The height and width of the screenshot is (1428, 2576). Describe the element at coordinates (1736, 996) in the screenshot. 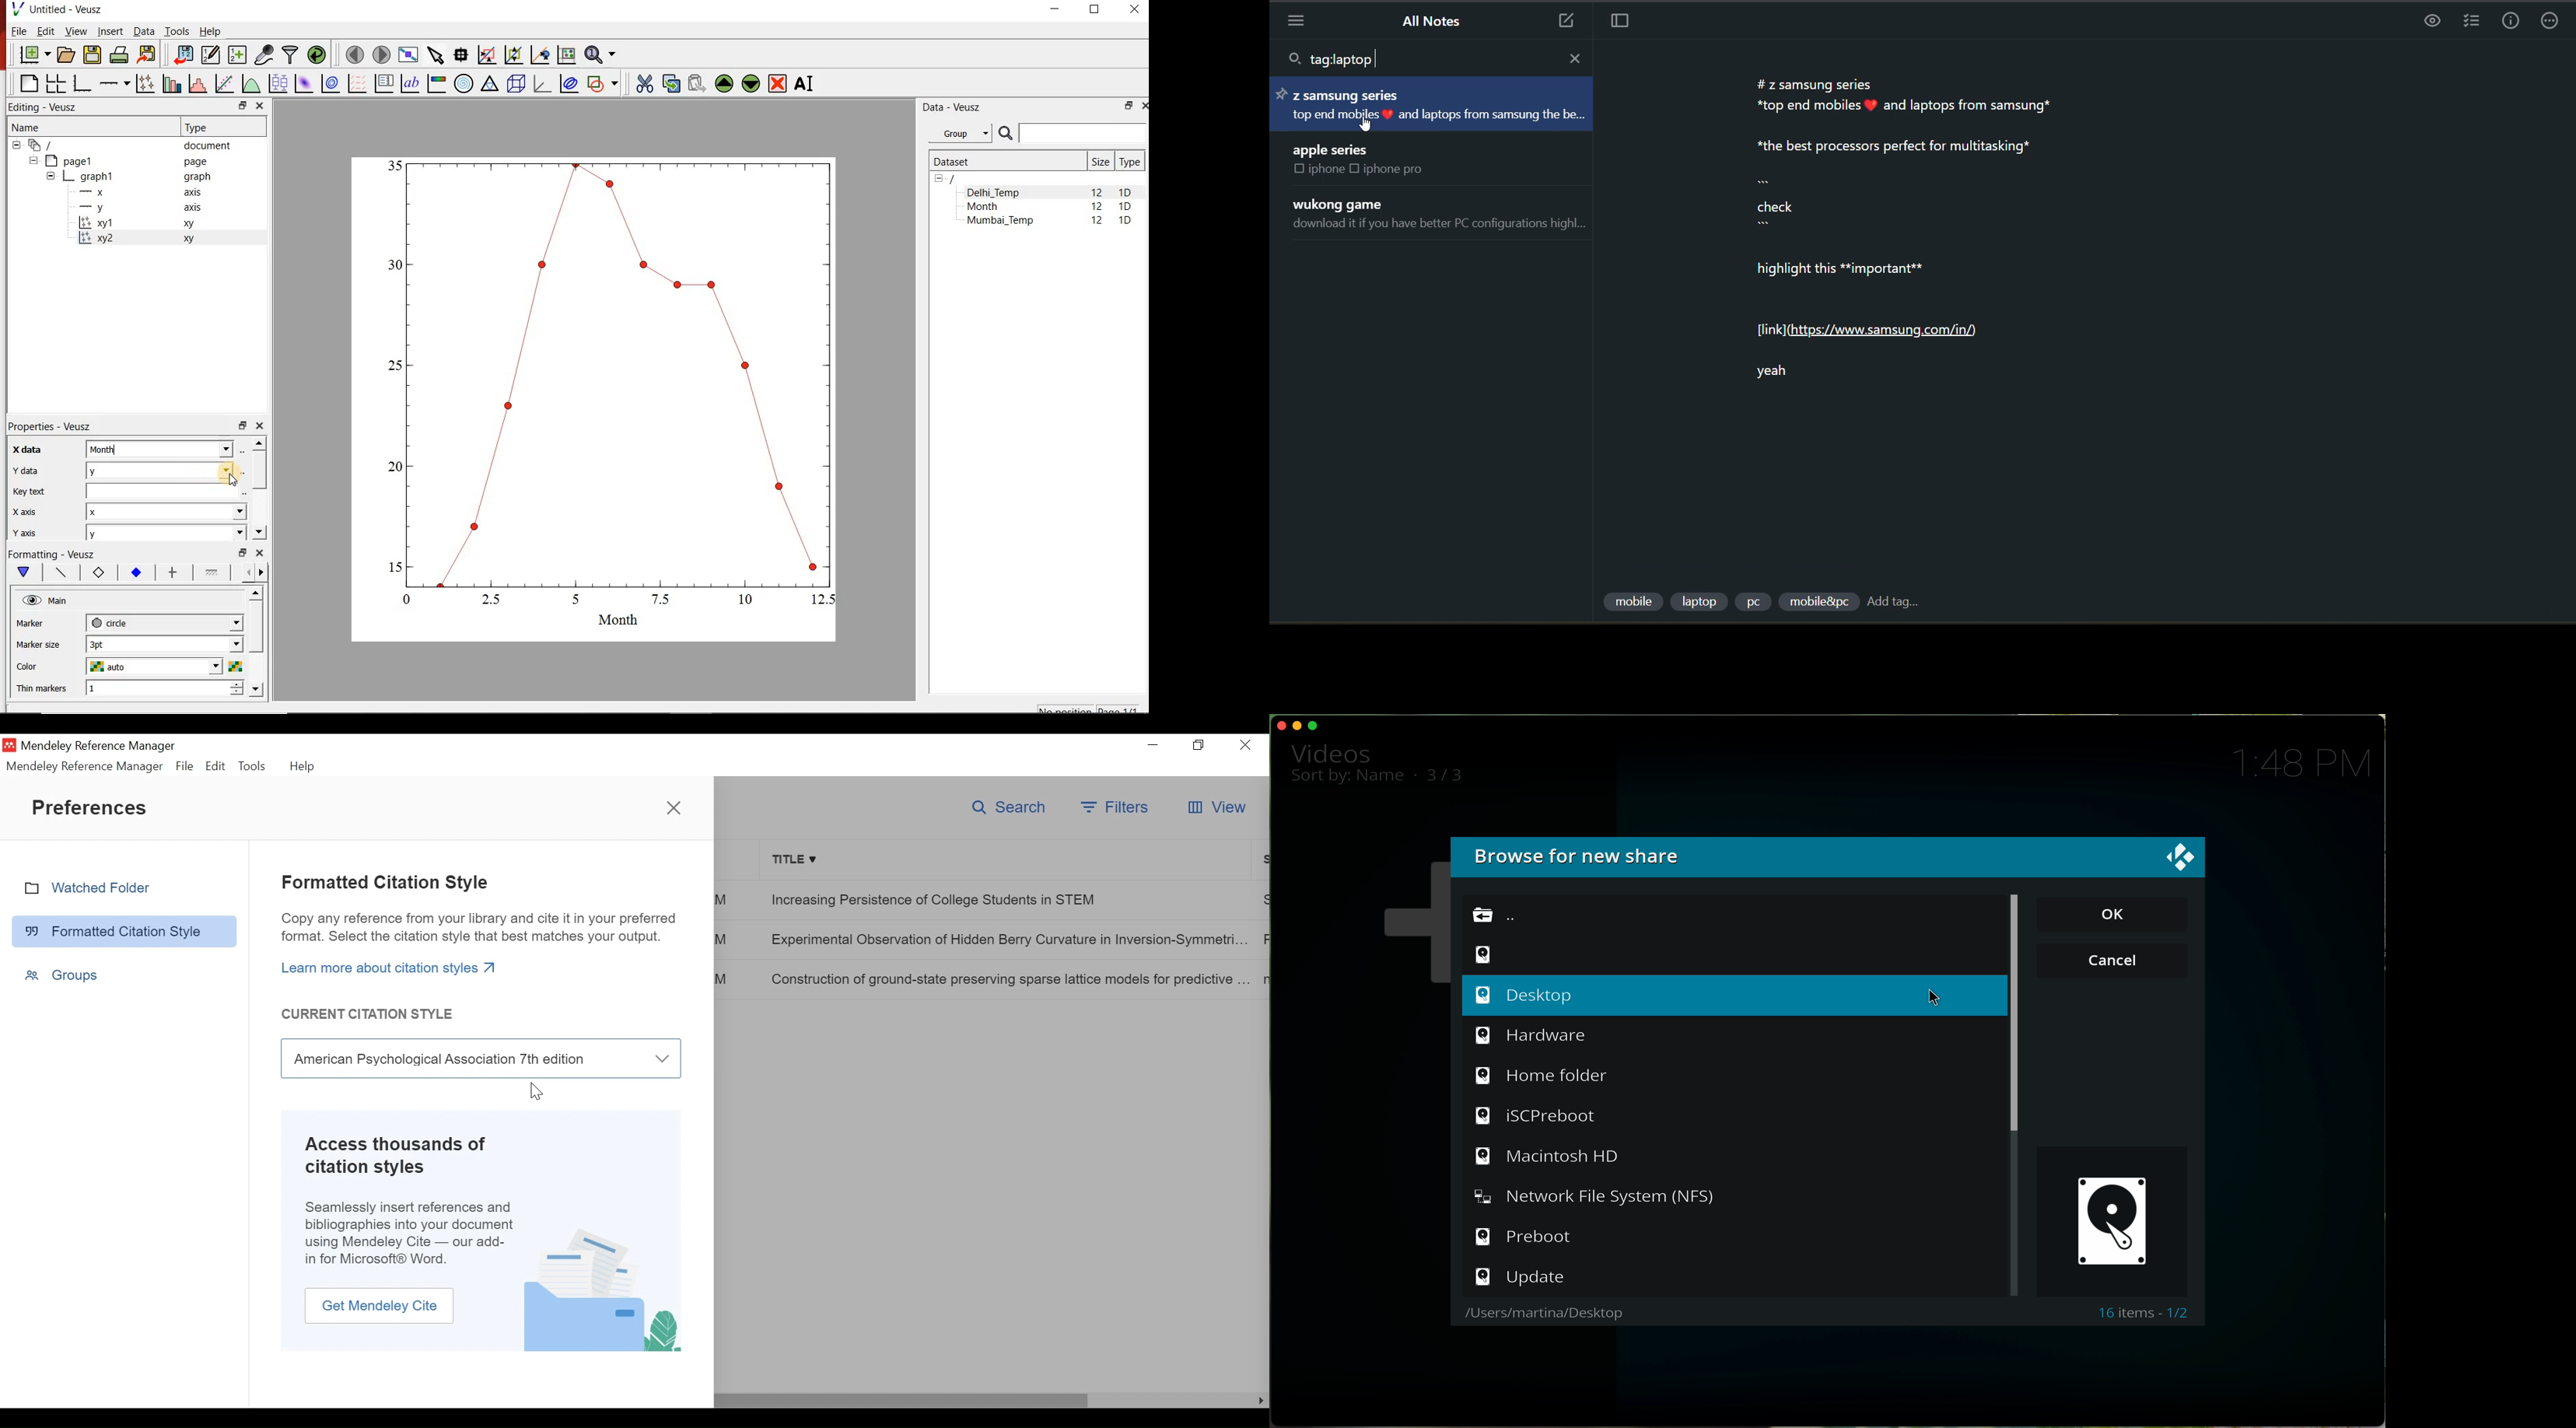

I see `click on desktop option` at that location.